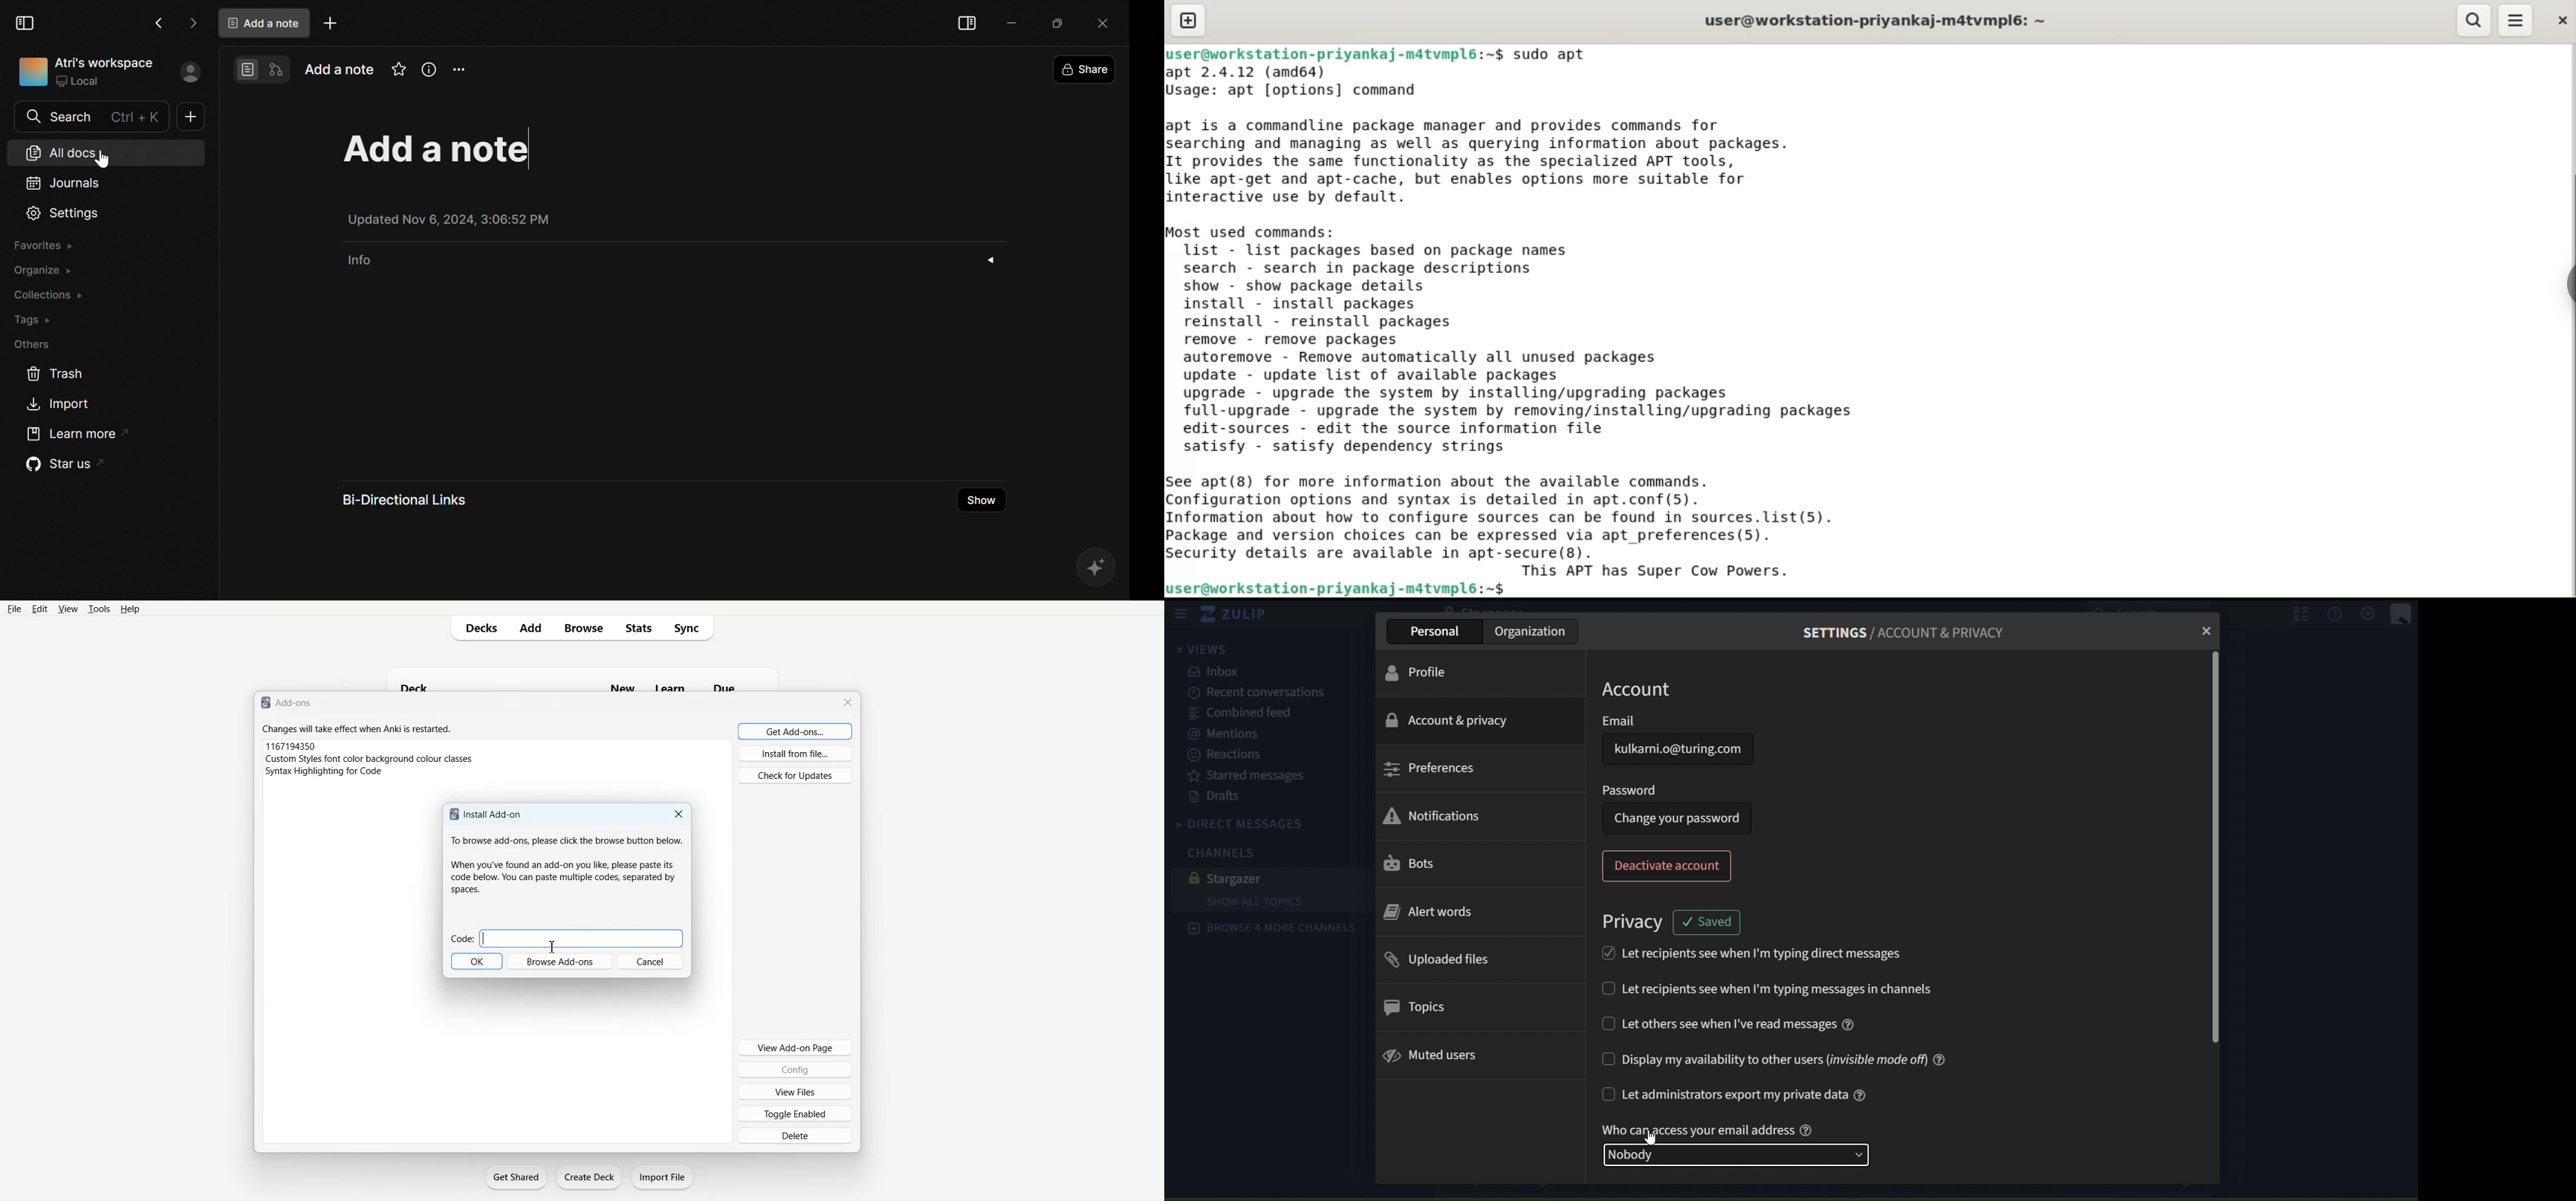 Image resolution: width=2576 pixels, height=1204 pixels. What do you see at coordinates (1094, 567) in the screenshot?
I see `Affine AI` at bounding box center [1094, 567].